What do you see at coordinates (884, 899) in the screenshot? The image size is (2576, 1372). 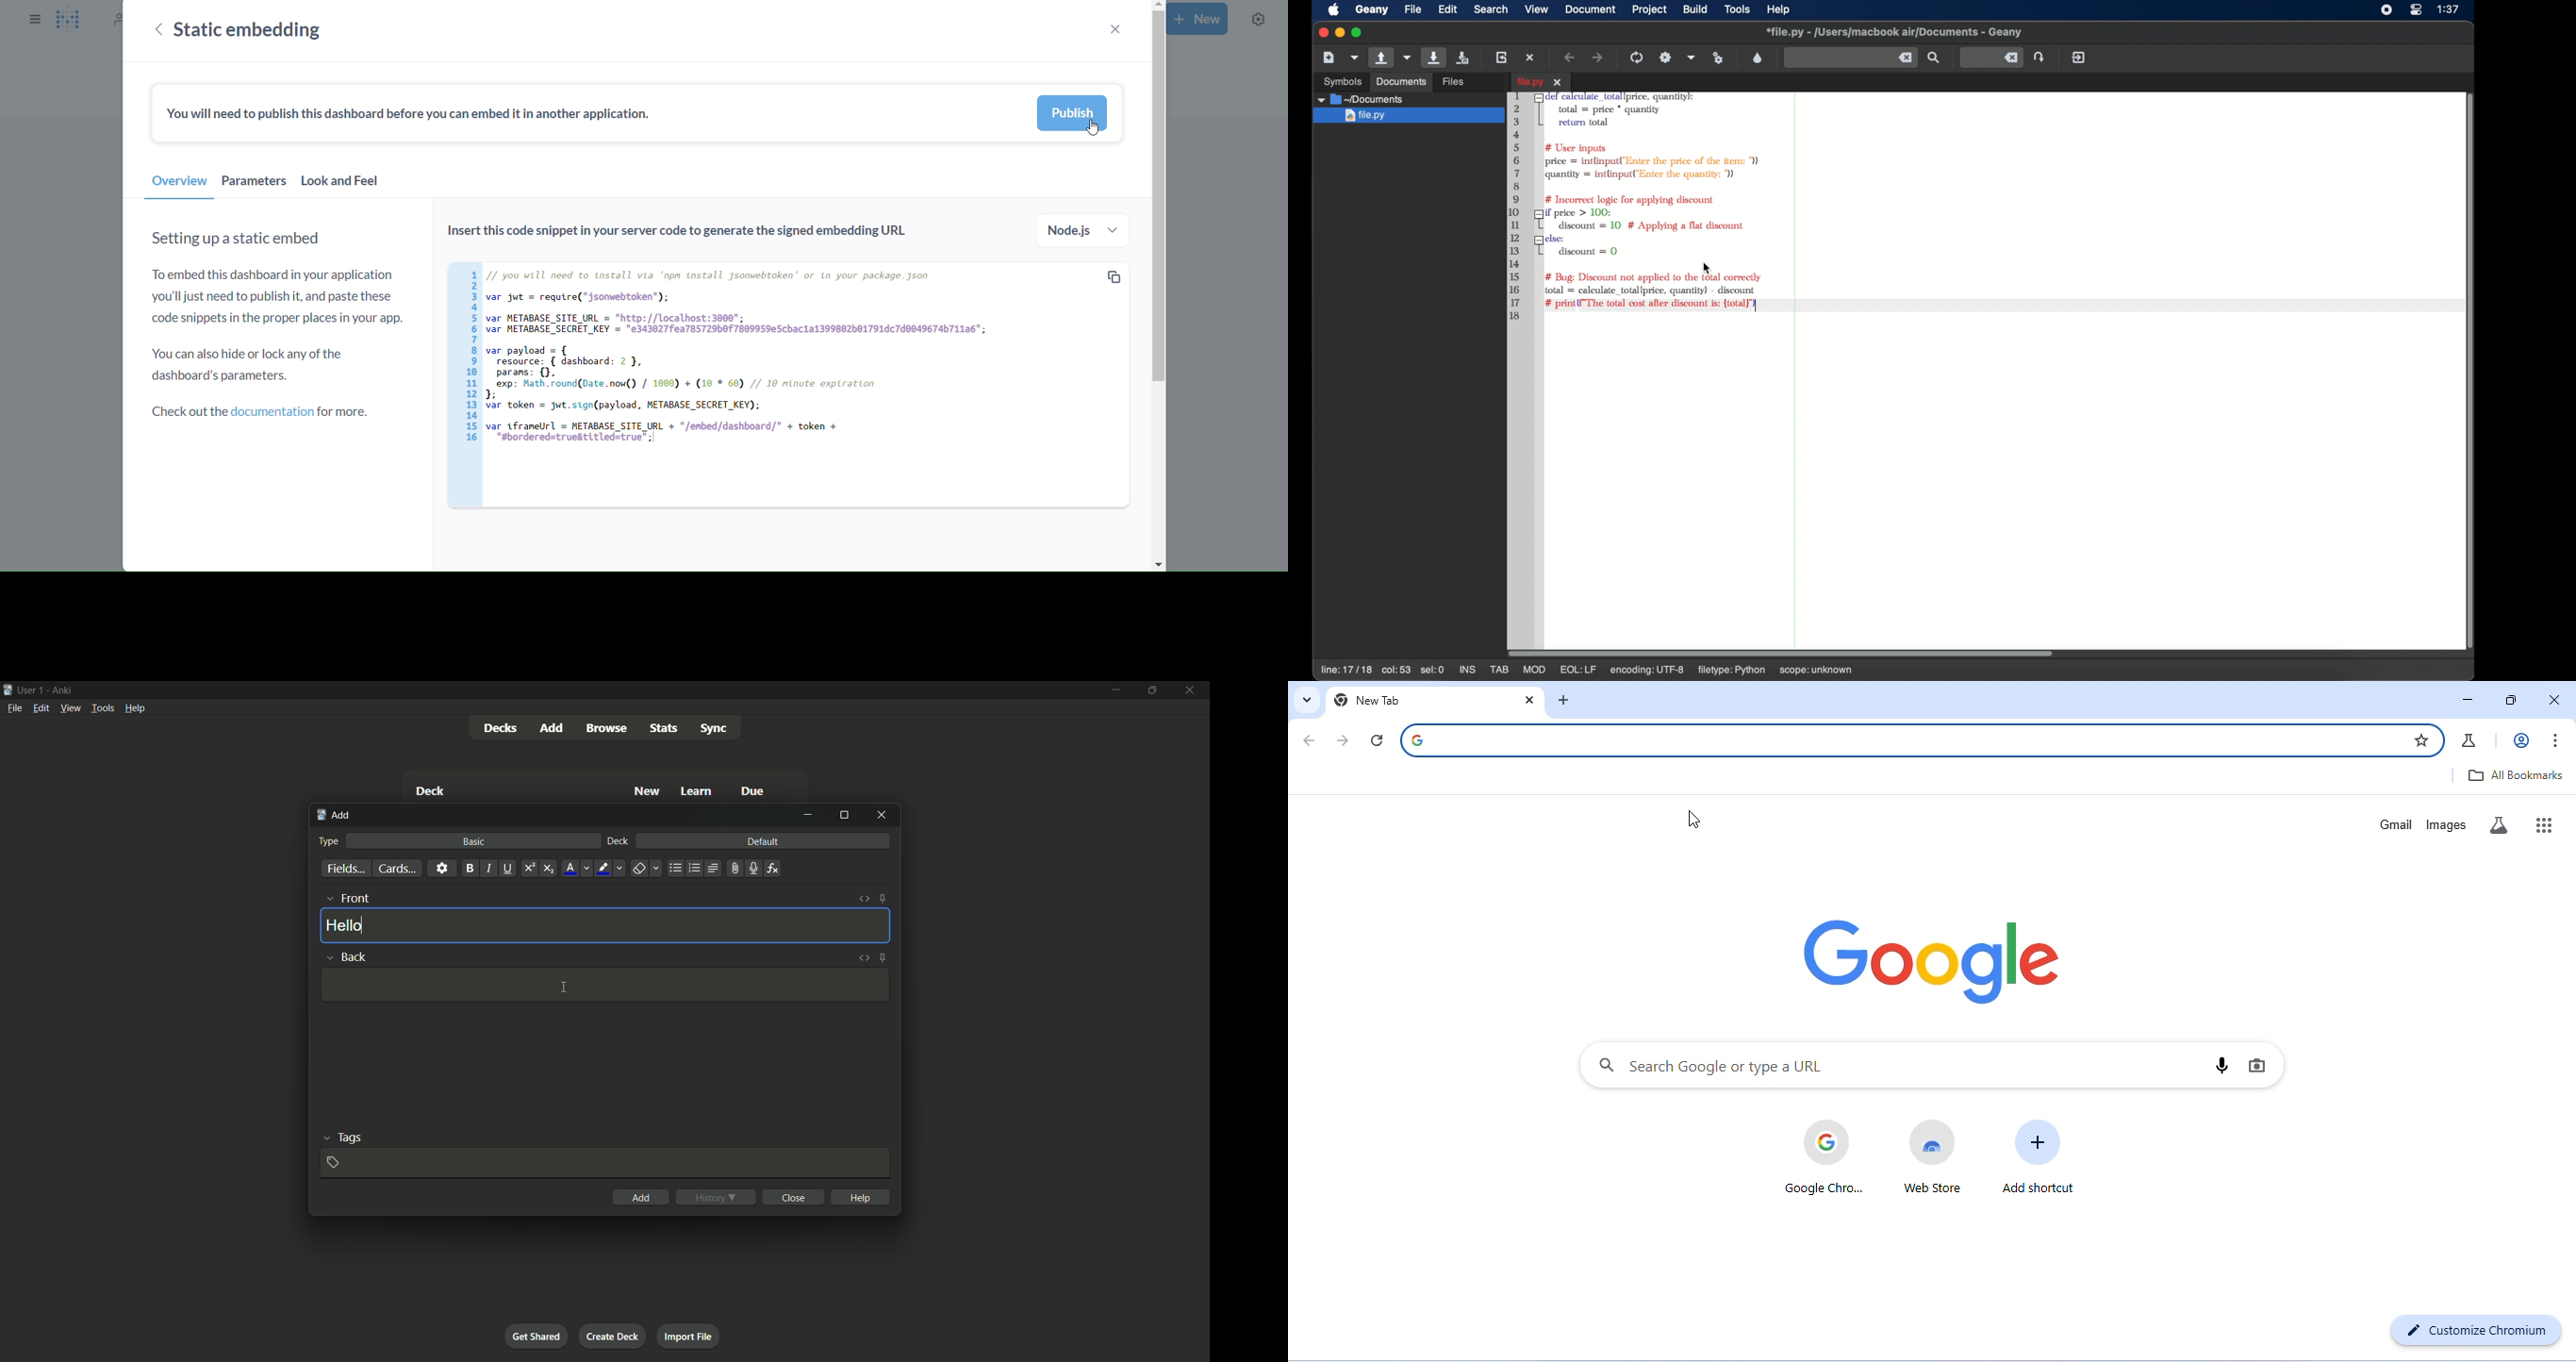 I see `toggle sticky` at bounding box center [884, 899].